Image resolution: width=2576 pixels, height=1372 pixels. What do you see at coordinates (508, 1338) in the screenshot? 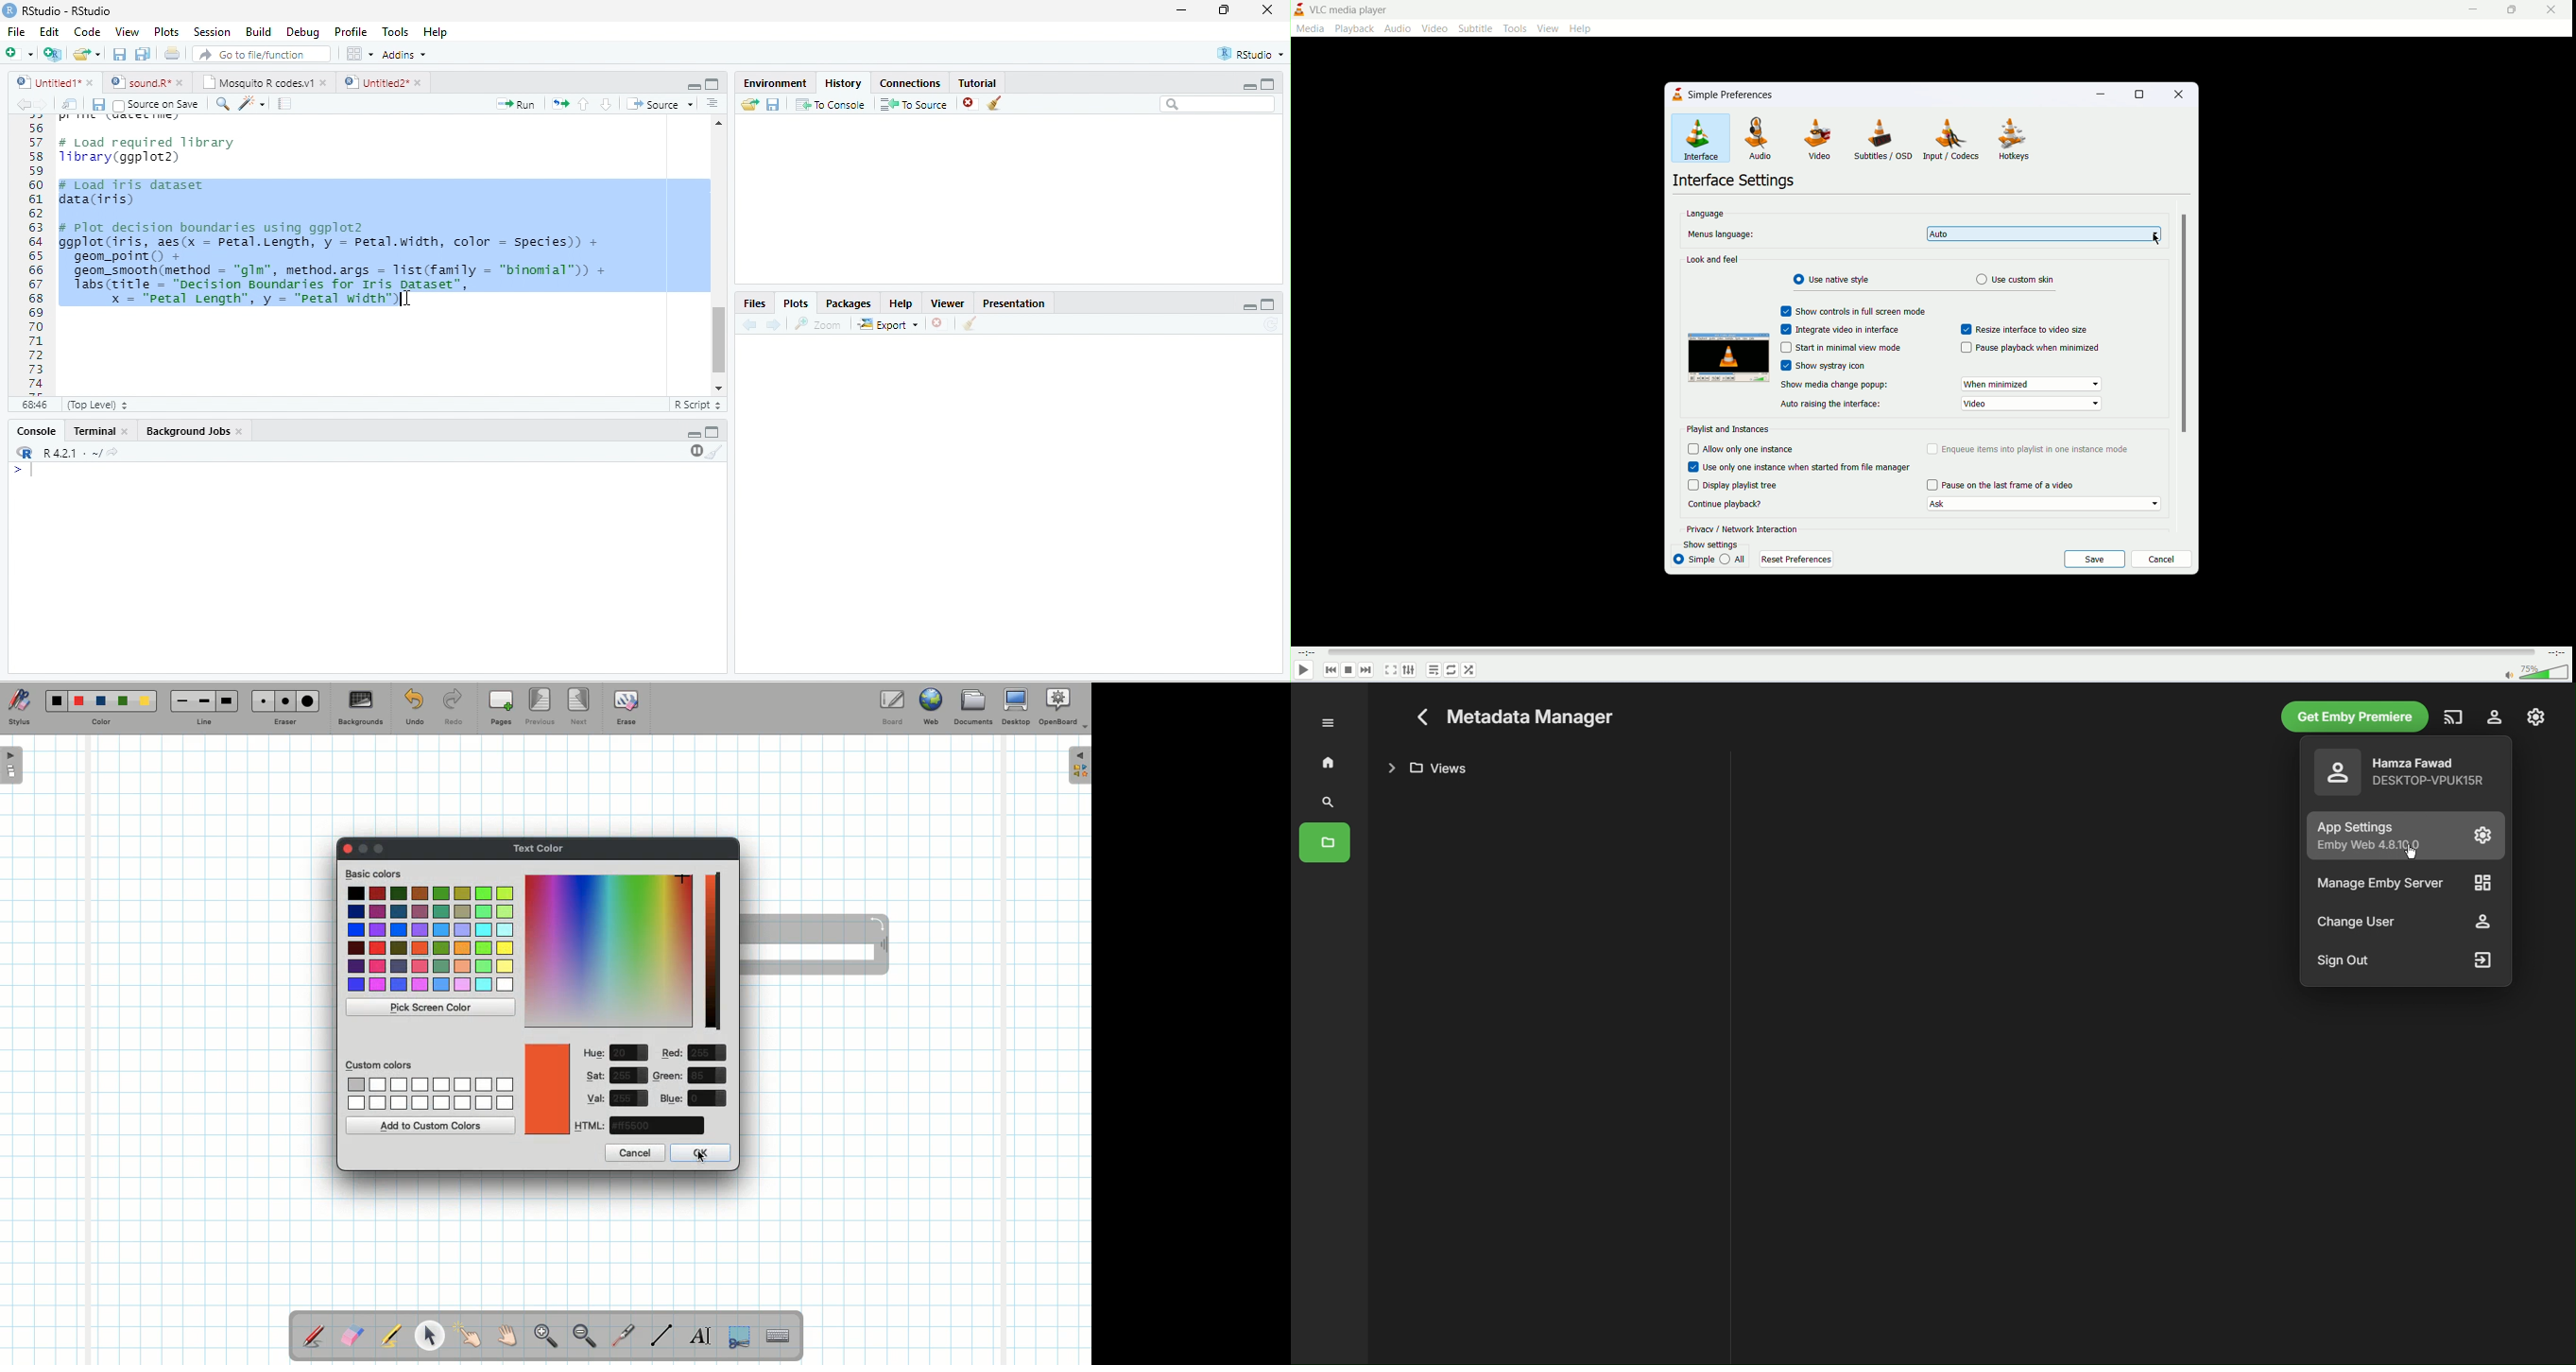
I see `Grab` at bounding box center [508, 1338].